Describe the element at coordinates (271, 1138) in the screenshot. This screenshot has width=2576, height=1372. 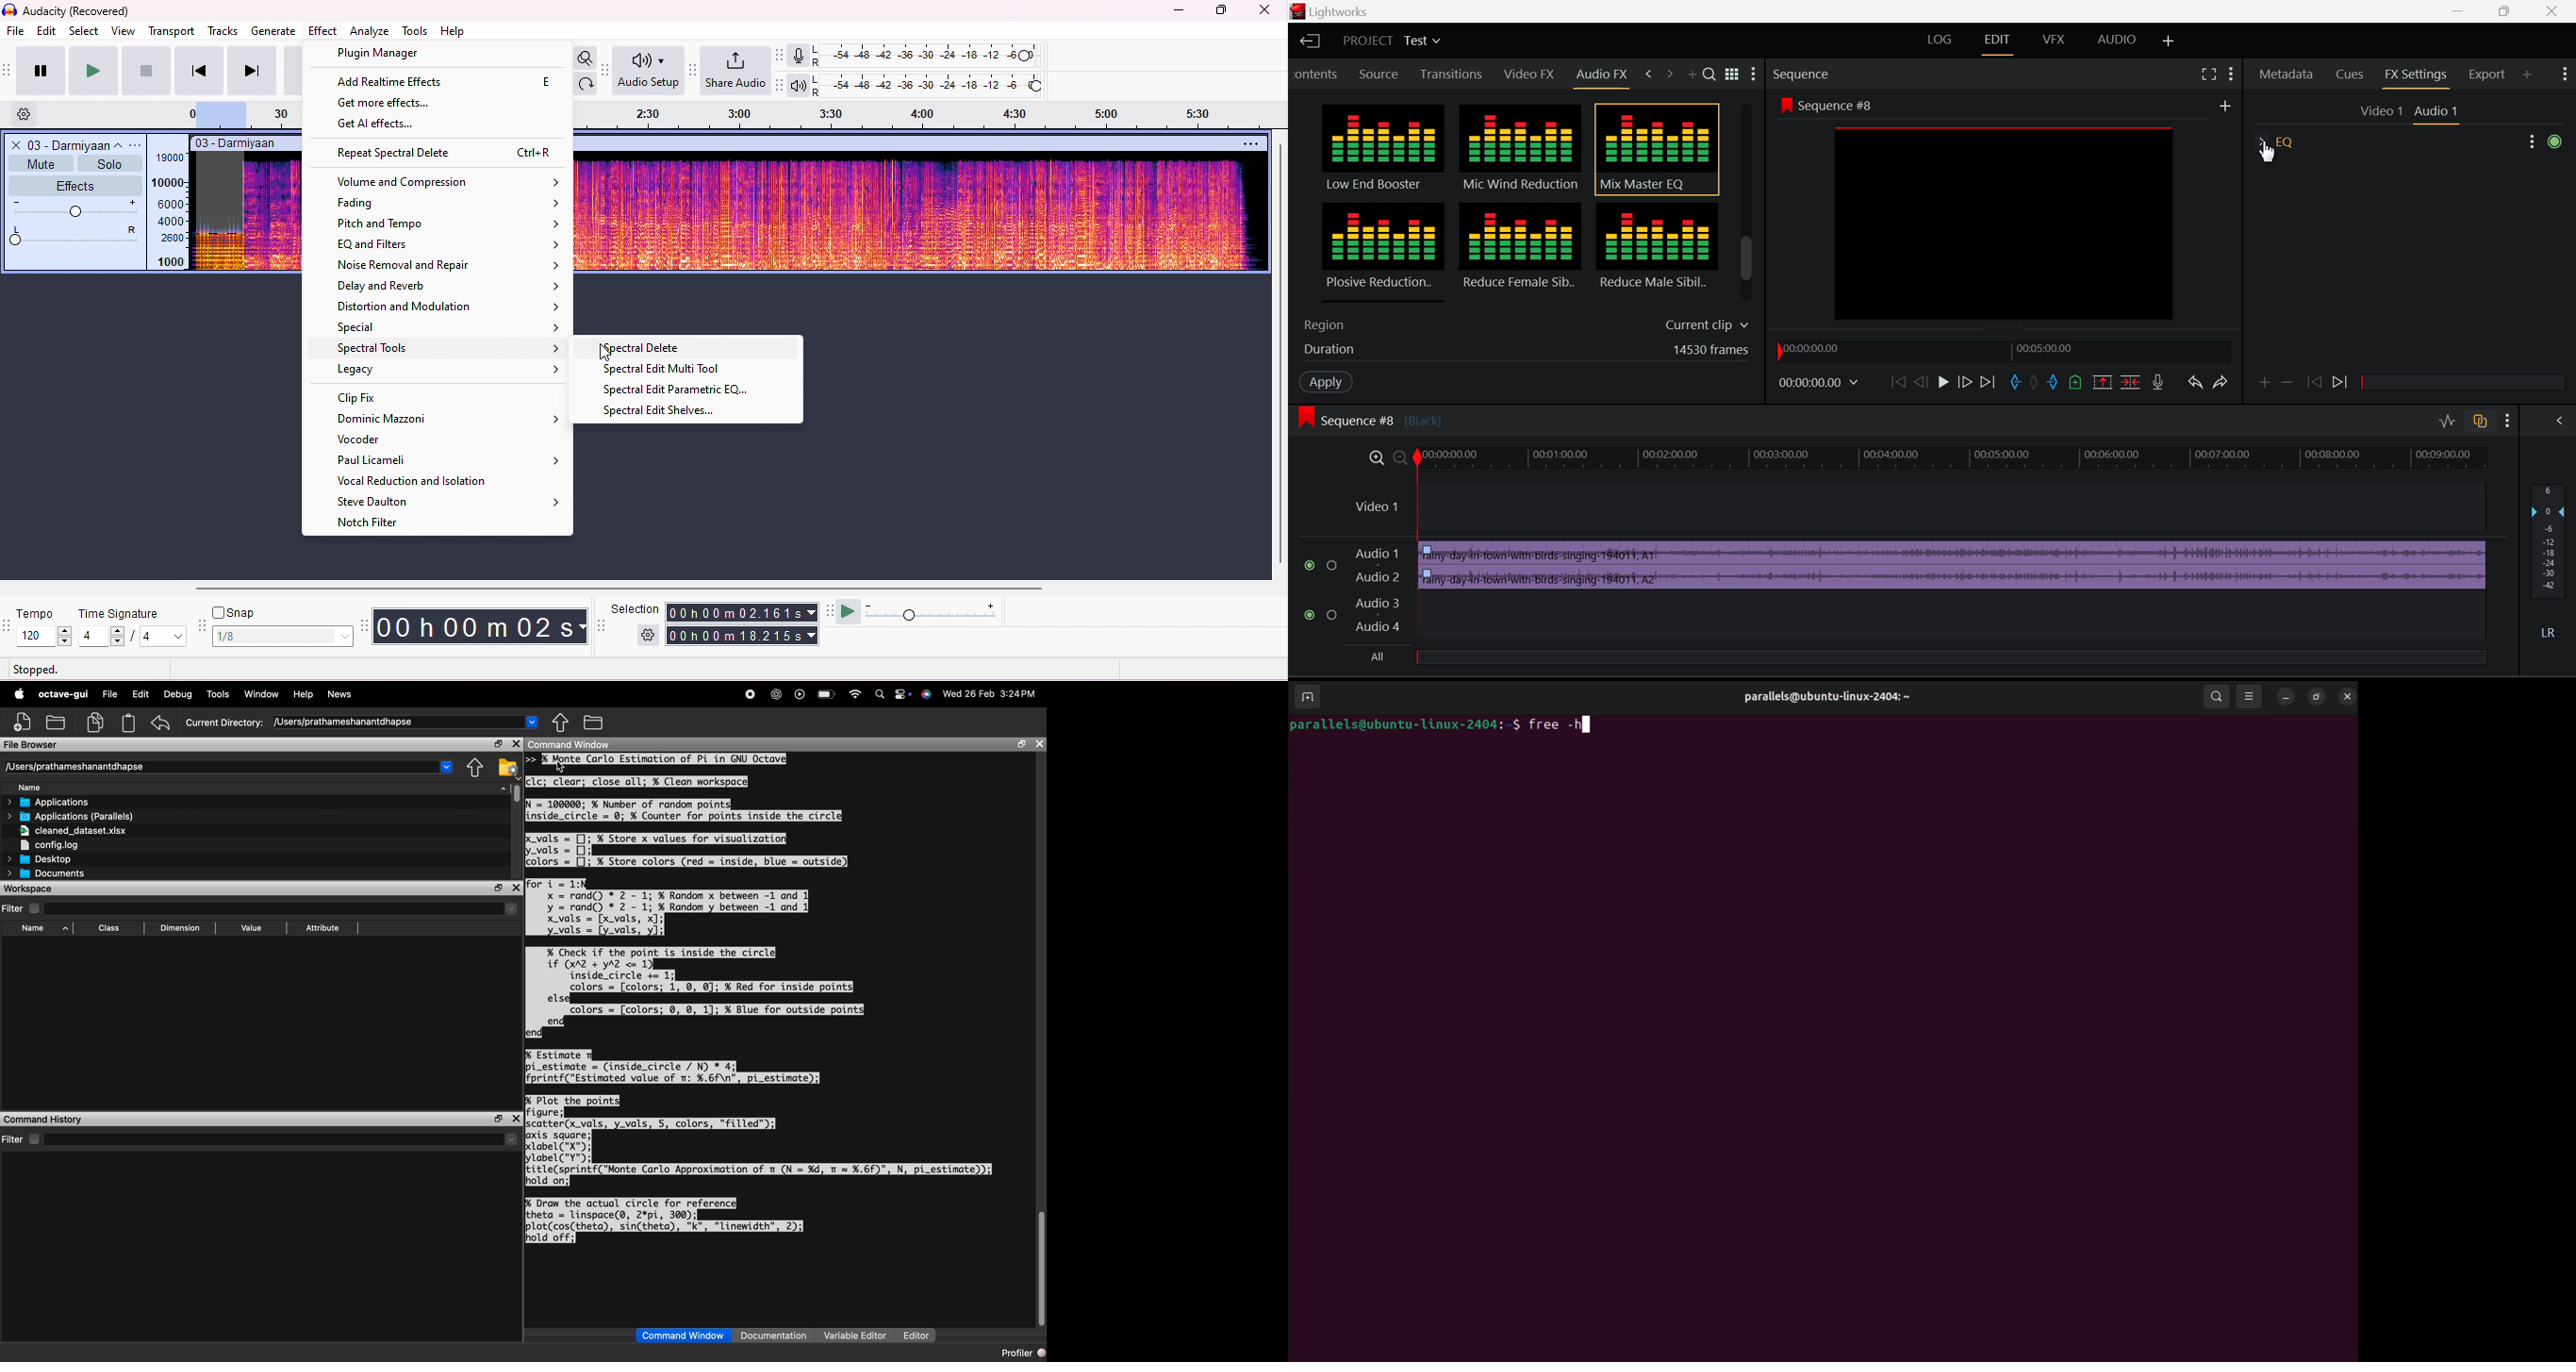
I see `Search box` at that location.